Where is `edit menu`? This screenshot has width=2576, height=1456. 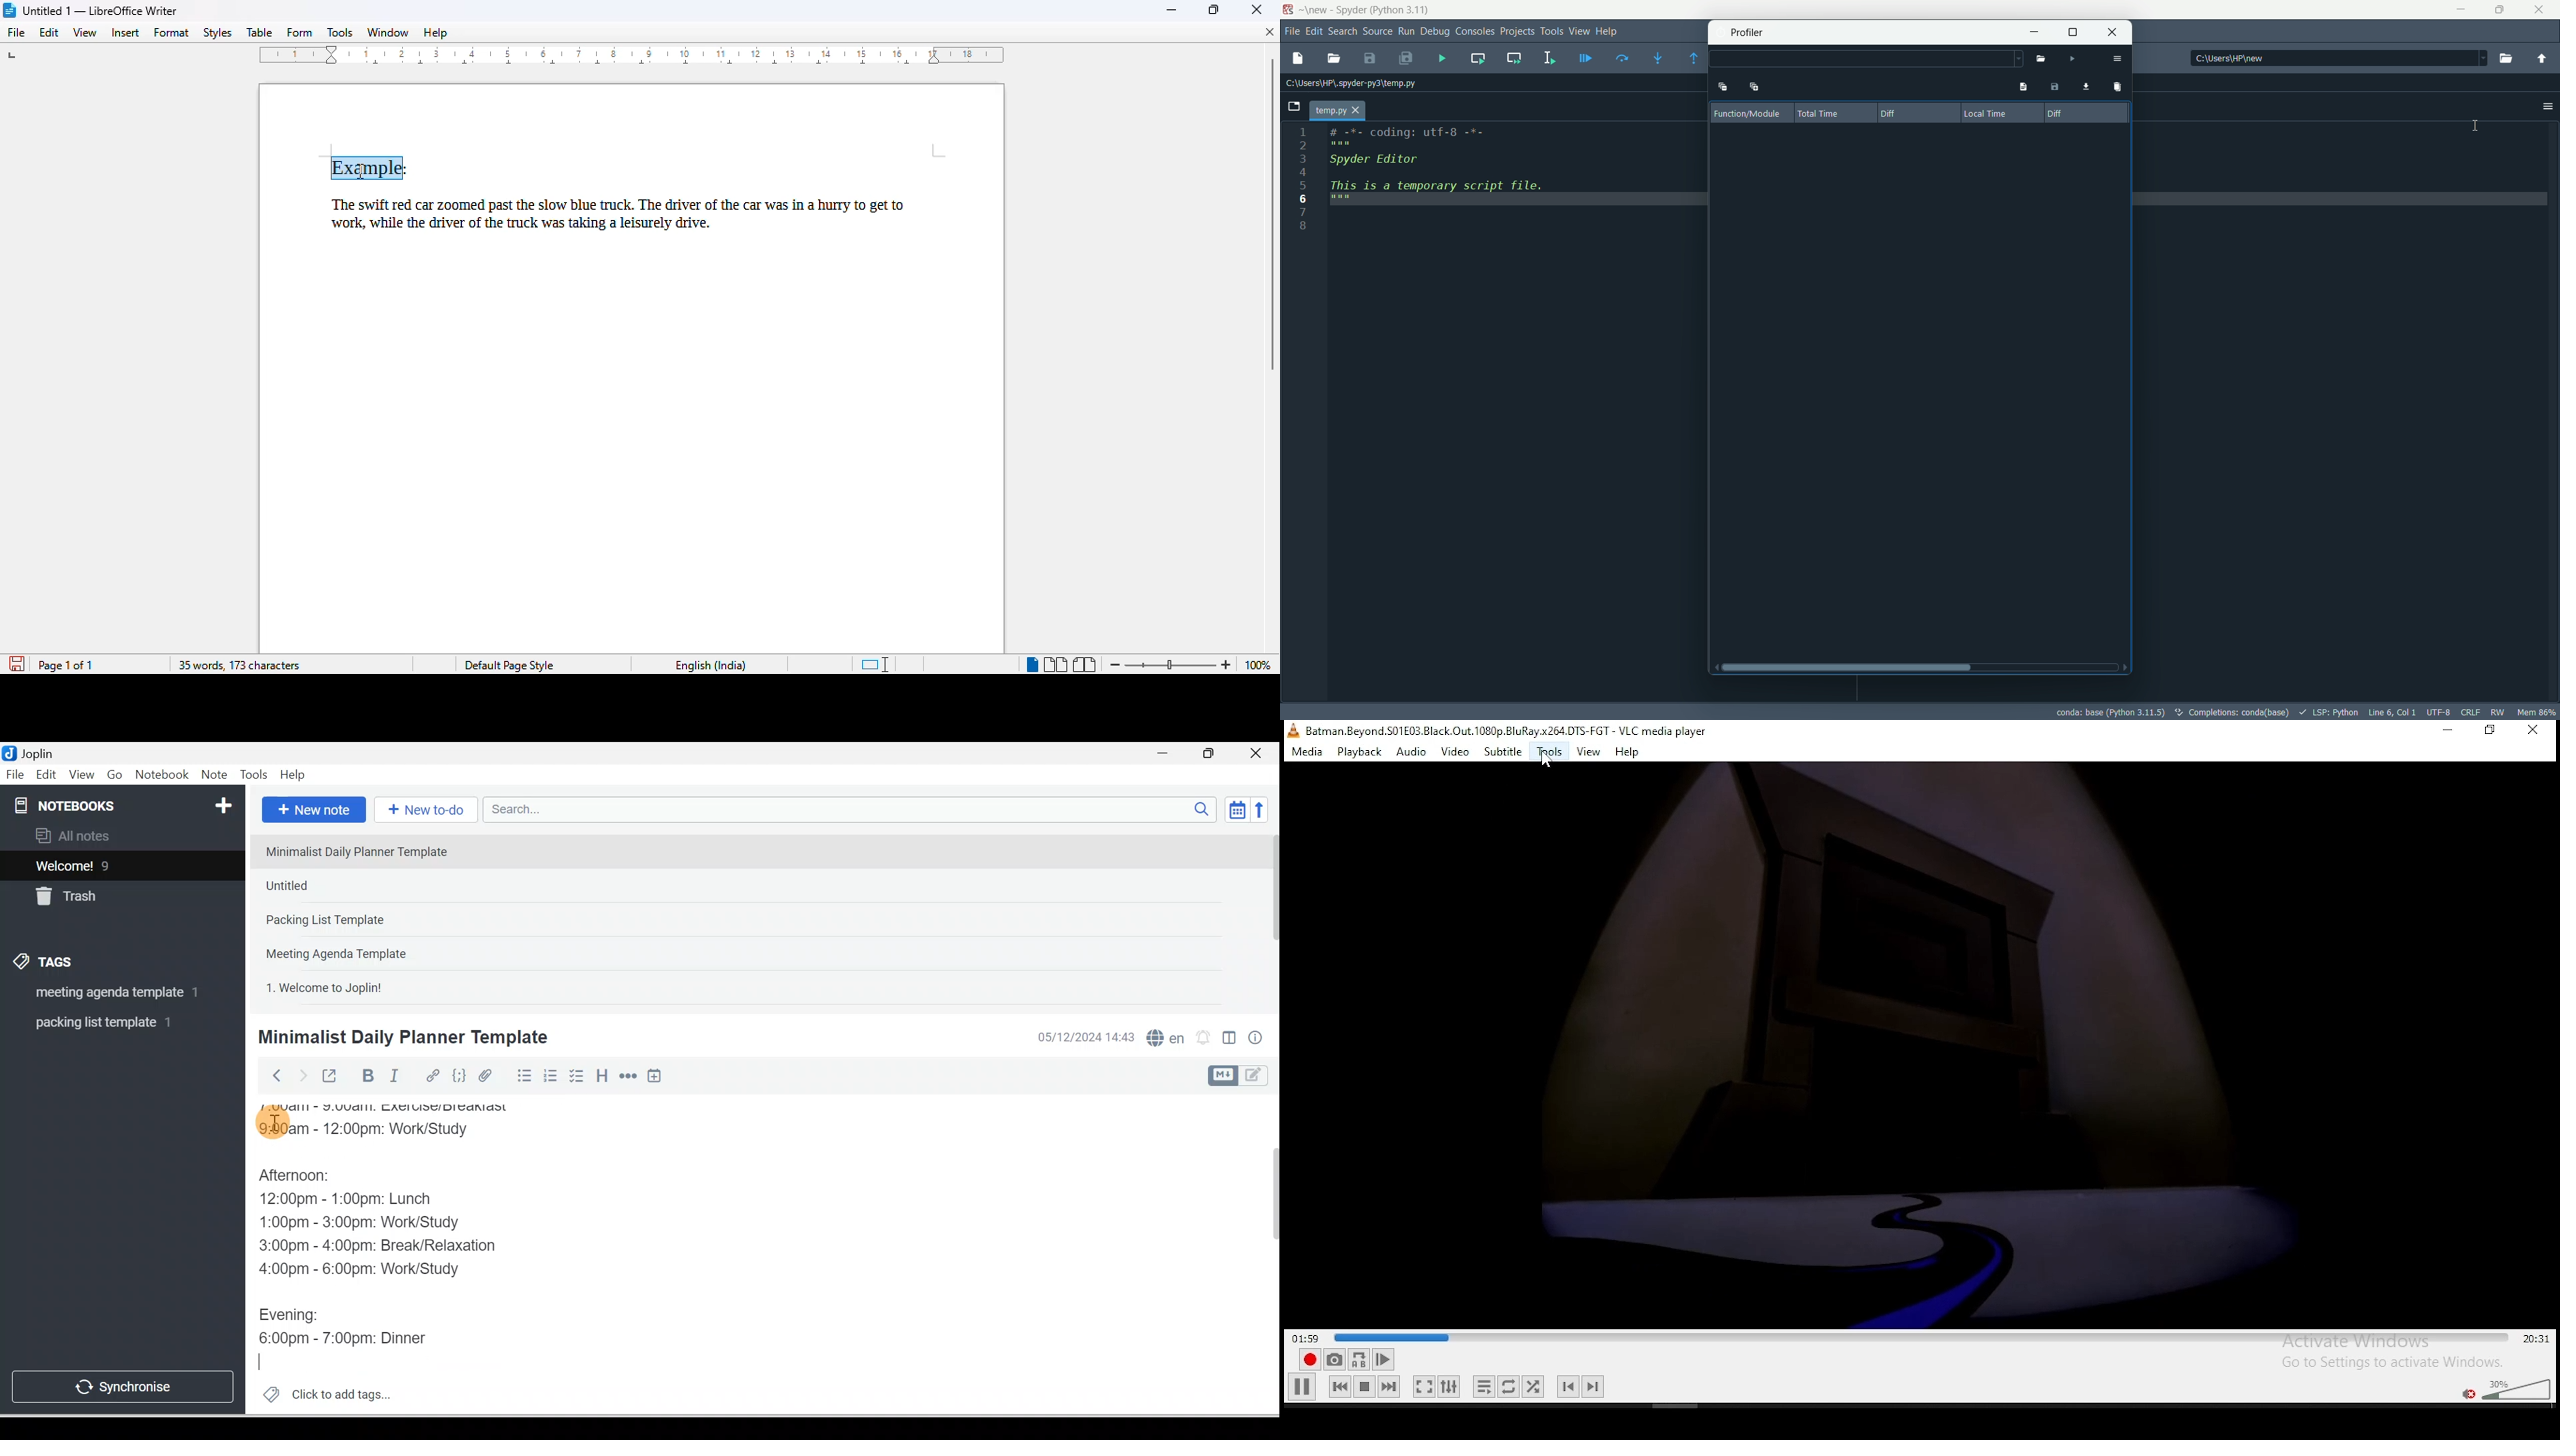 edit menu is located at coordinates (1313, 31).